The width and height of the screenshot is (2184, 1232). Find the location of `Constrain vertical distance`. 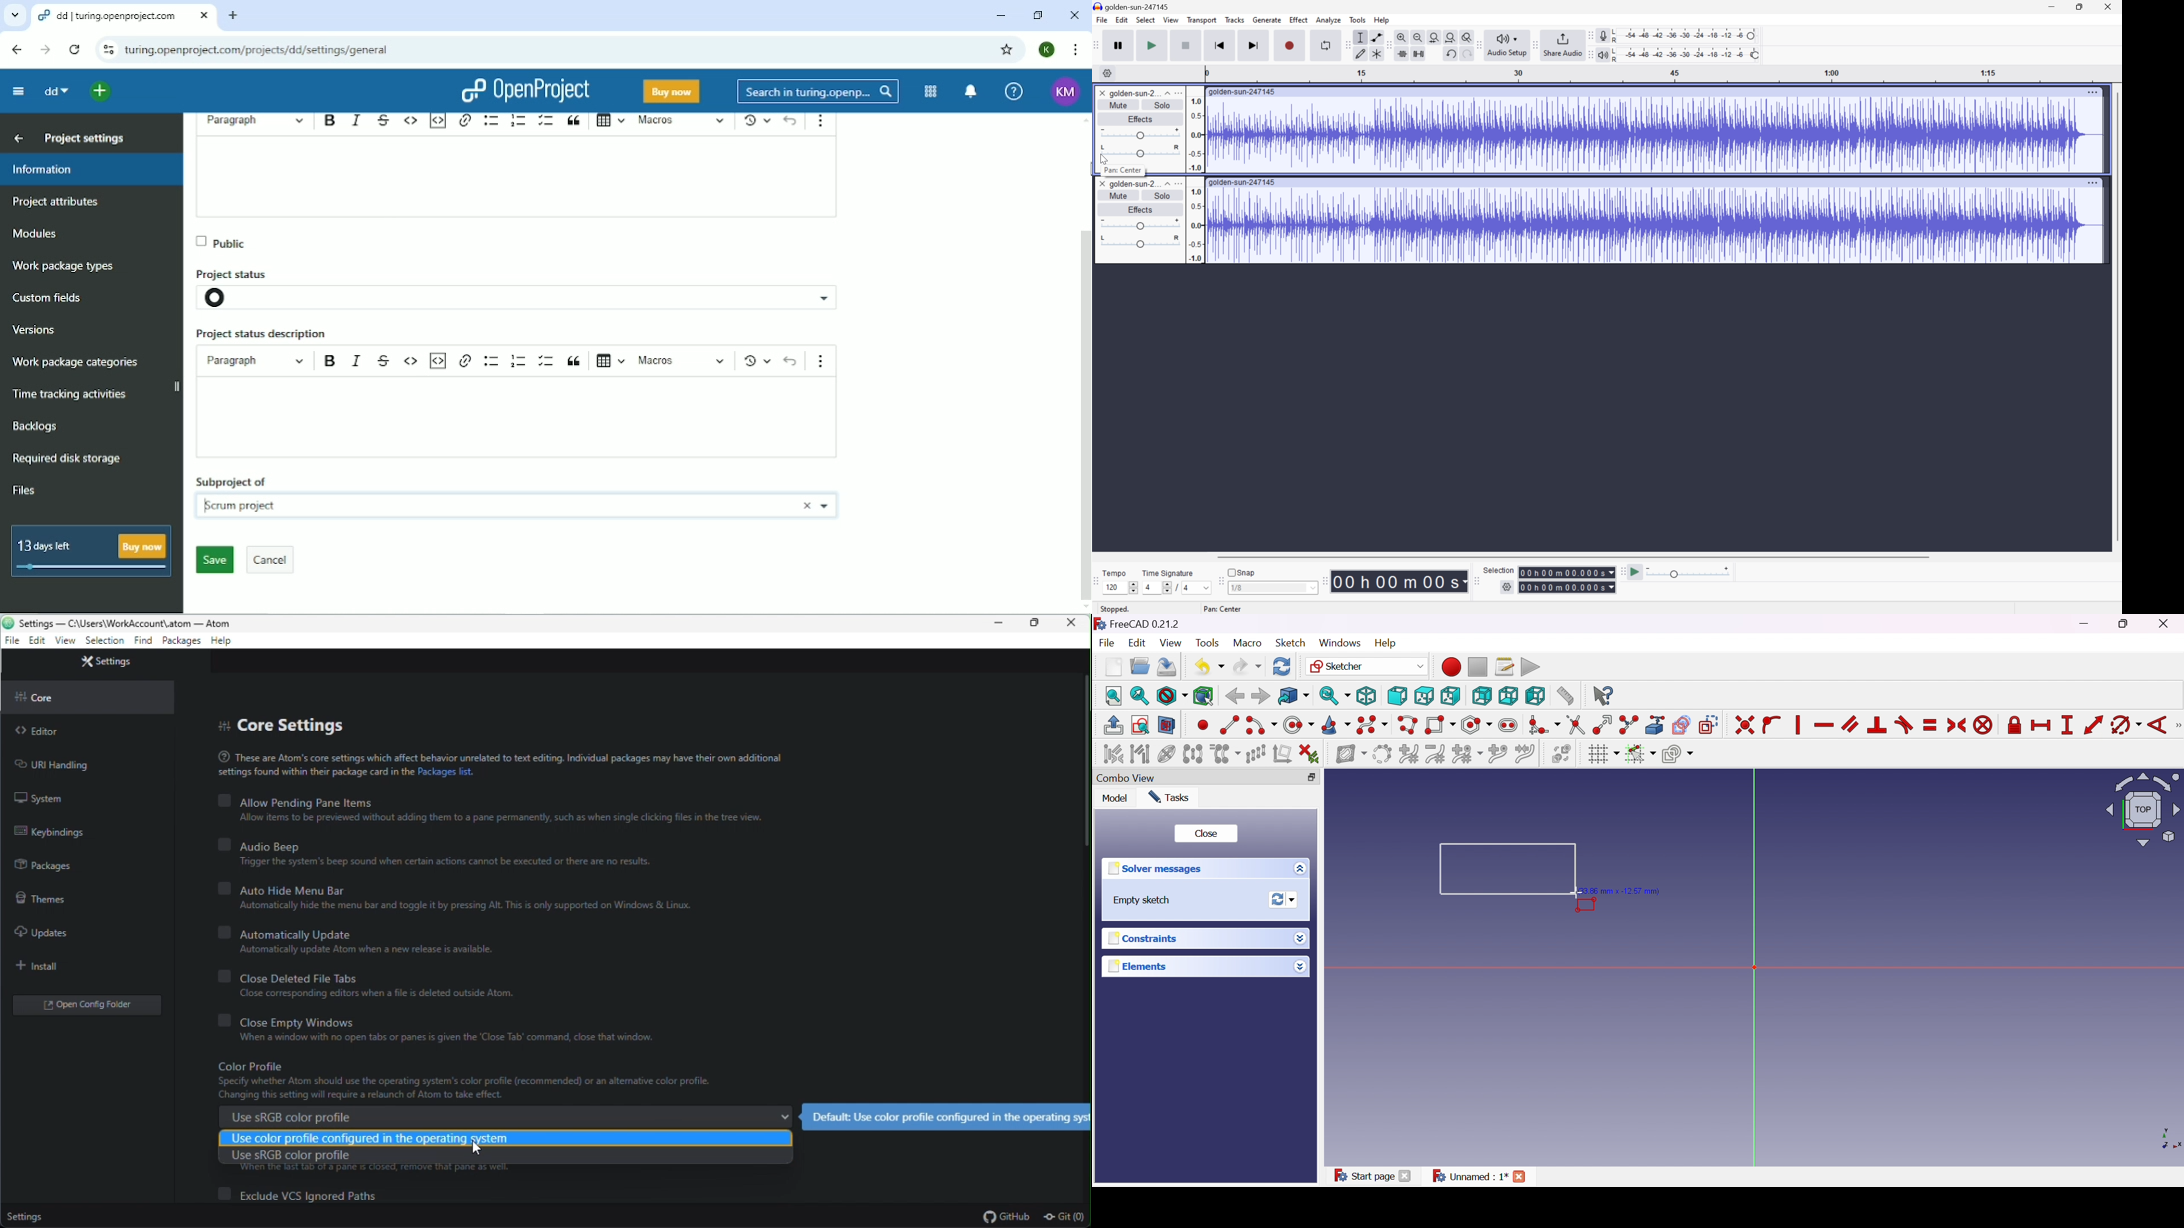

Constrain vertical distance is located at coordinates (2067, 725).